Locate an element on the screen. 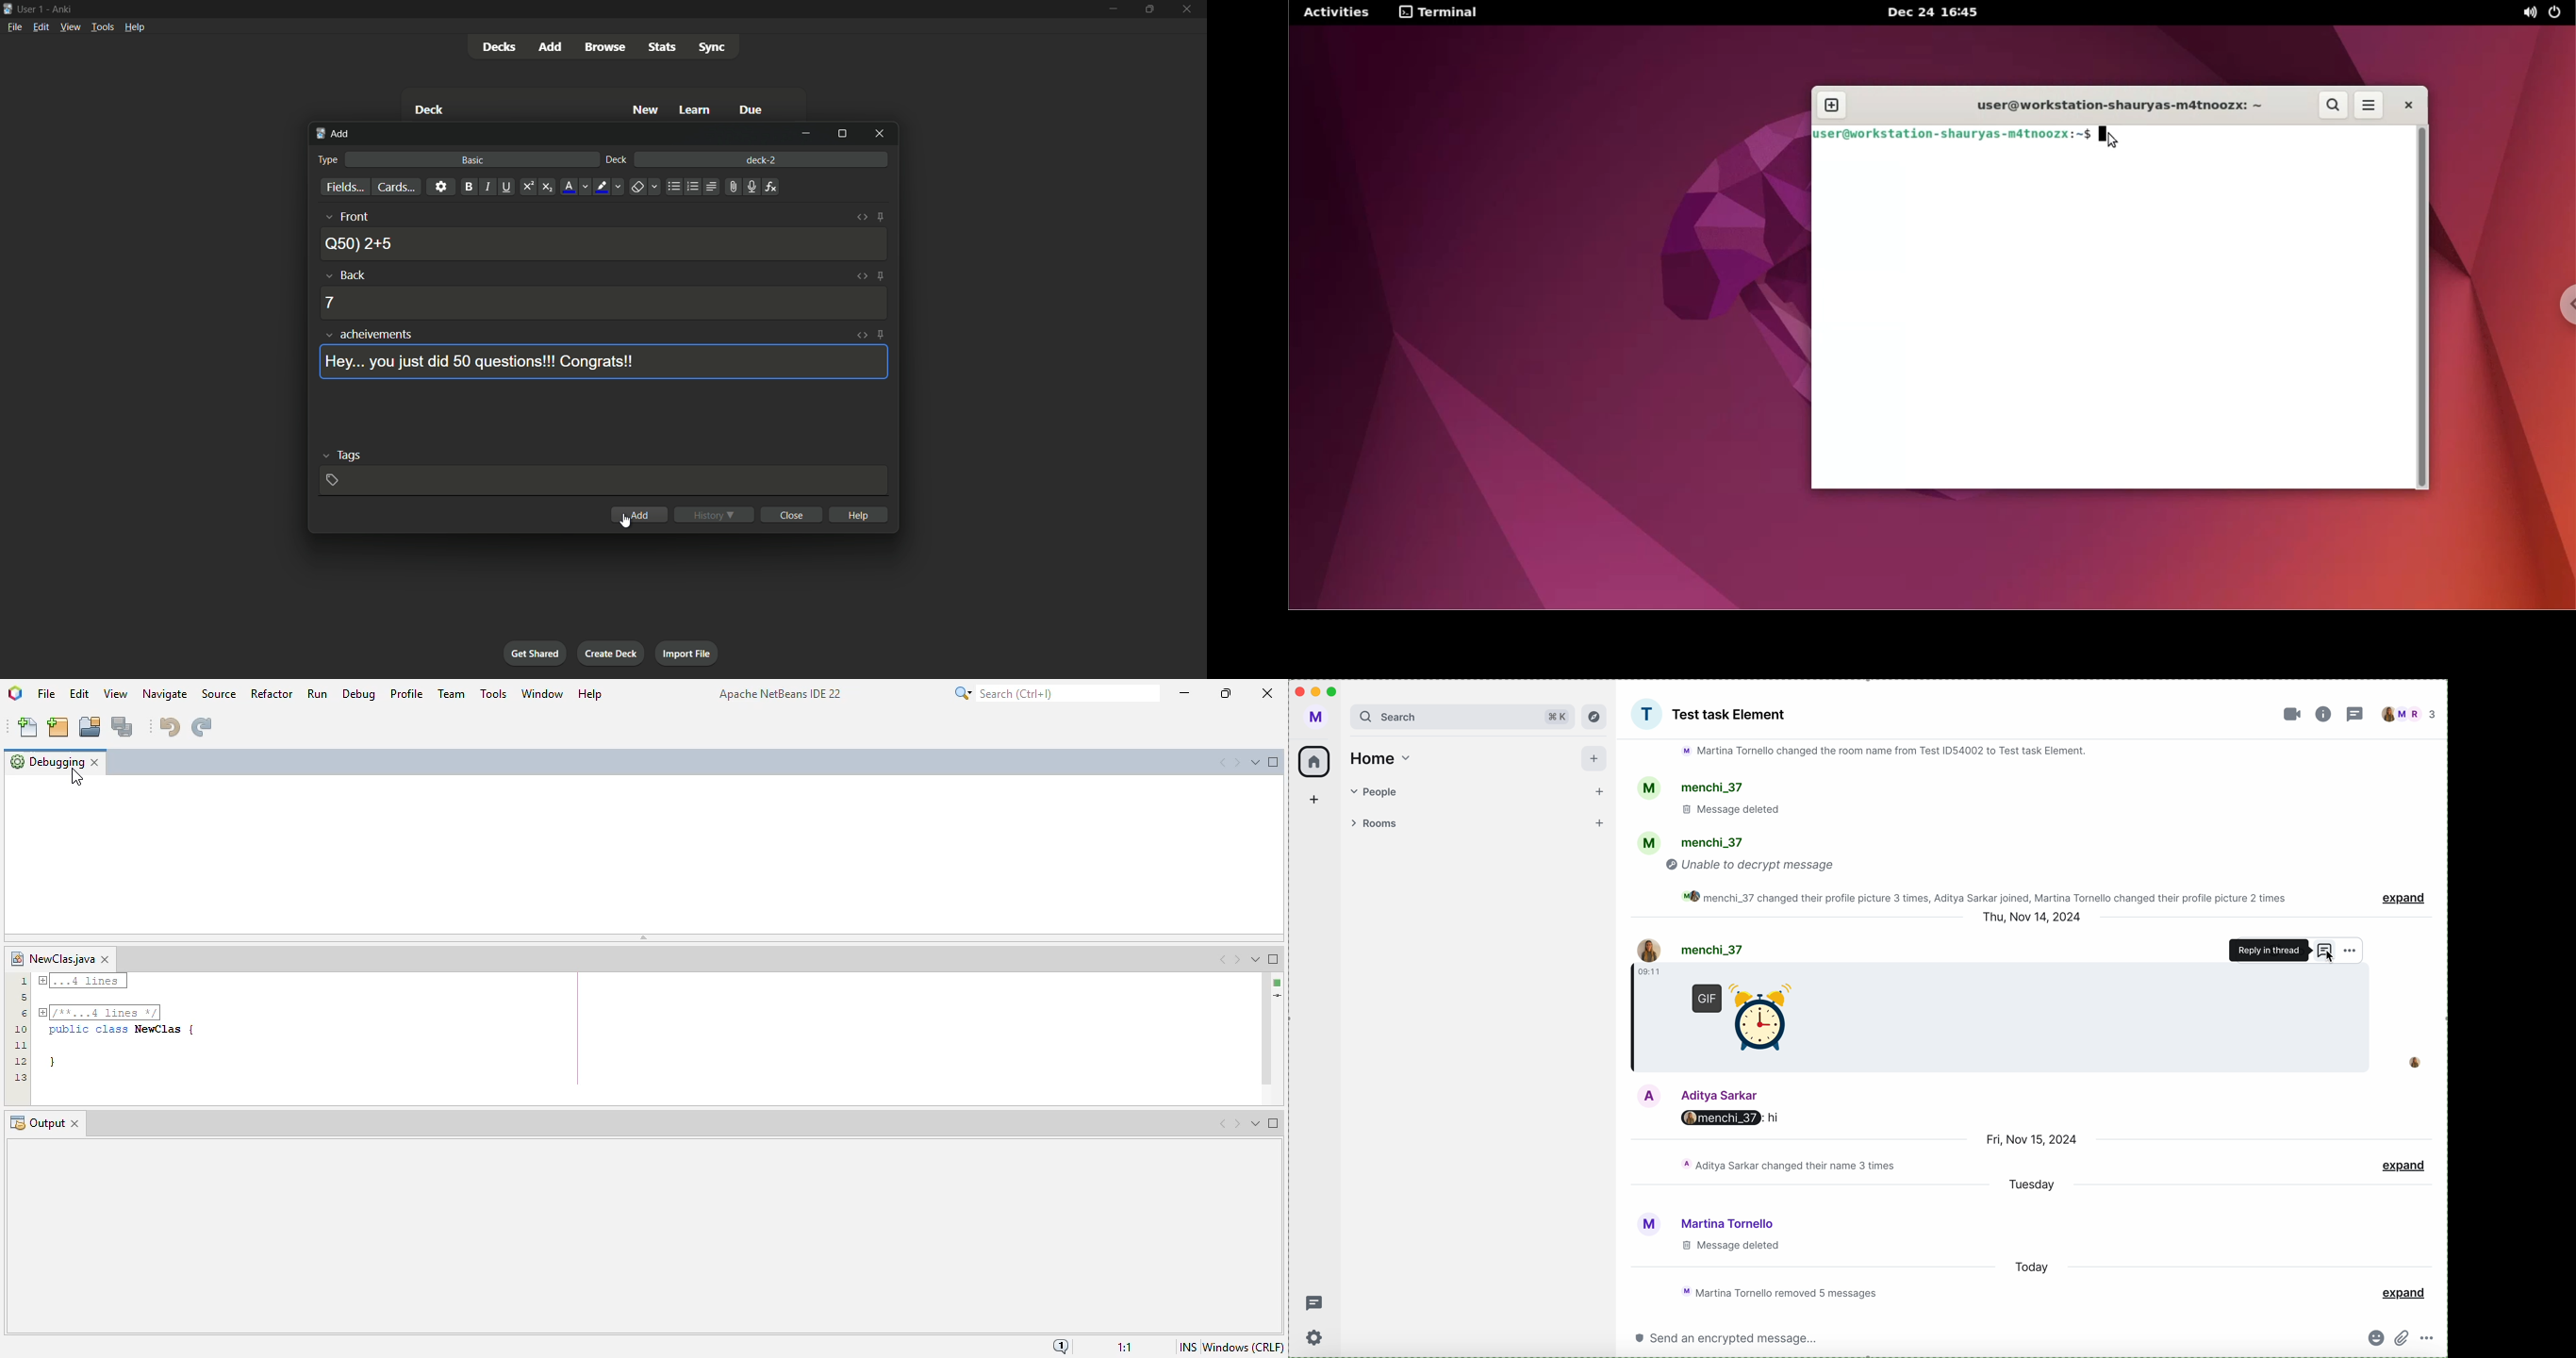 The width and height of the screenshot is (2576, 1372). decks is located at coordinates (497, 47).